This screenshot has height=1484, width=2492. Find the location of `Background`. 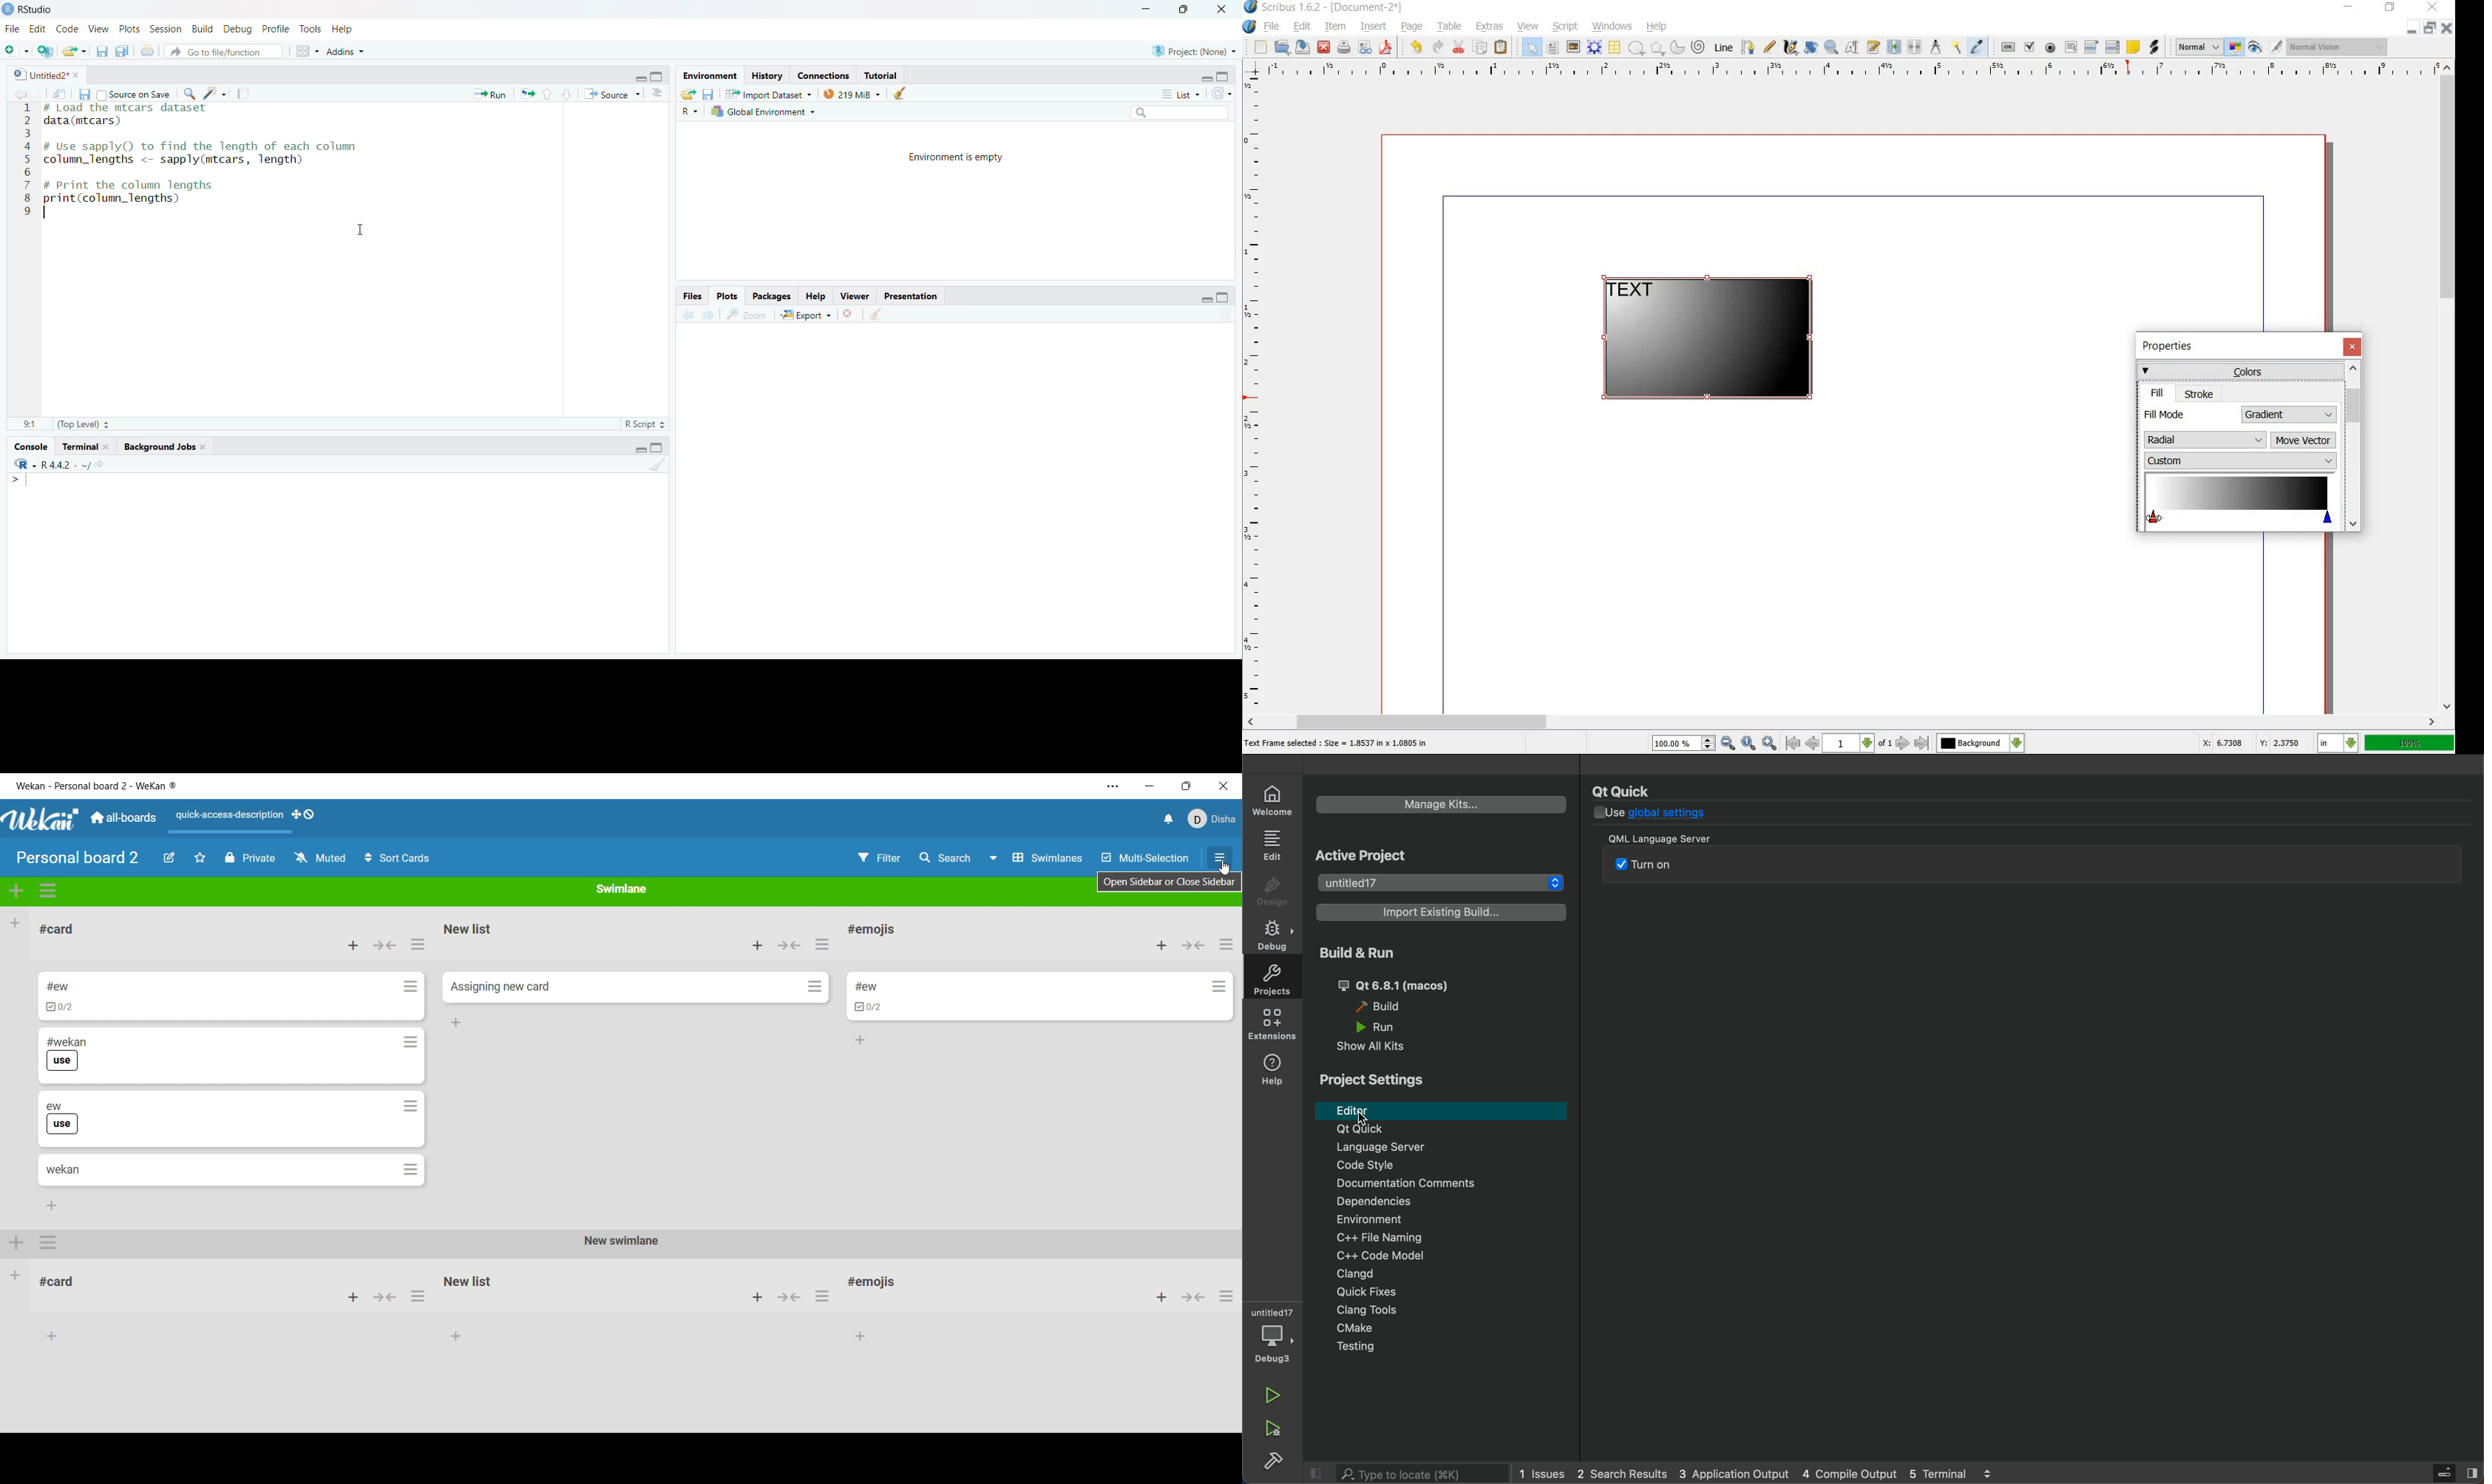

Background is located at coordinates (1981, 743).